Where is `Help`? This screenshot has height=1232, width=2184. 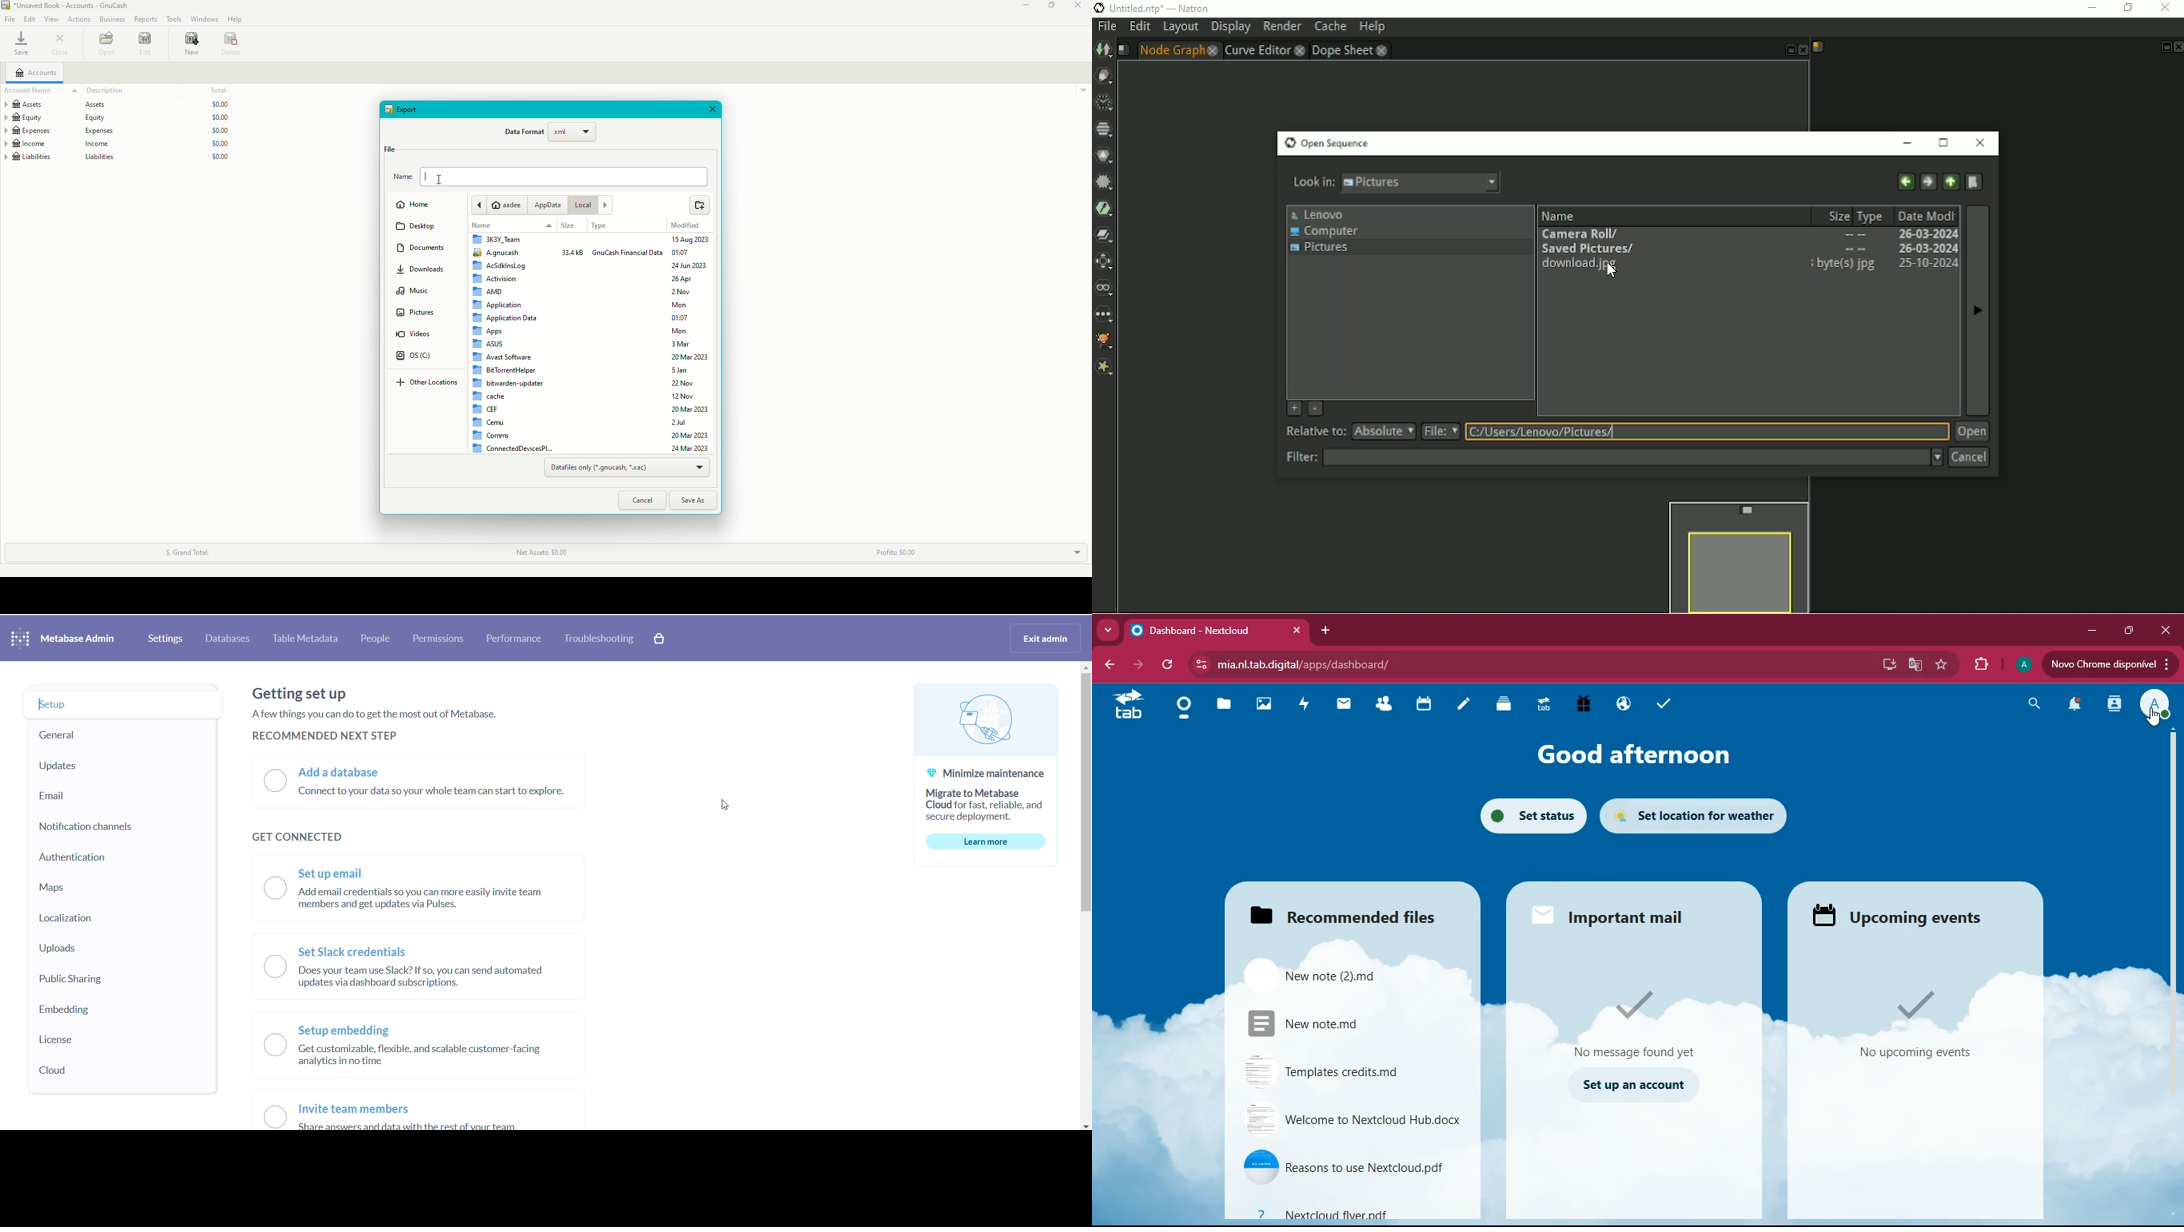
Help is located at coordinates (235, 19).